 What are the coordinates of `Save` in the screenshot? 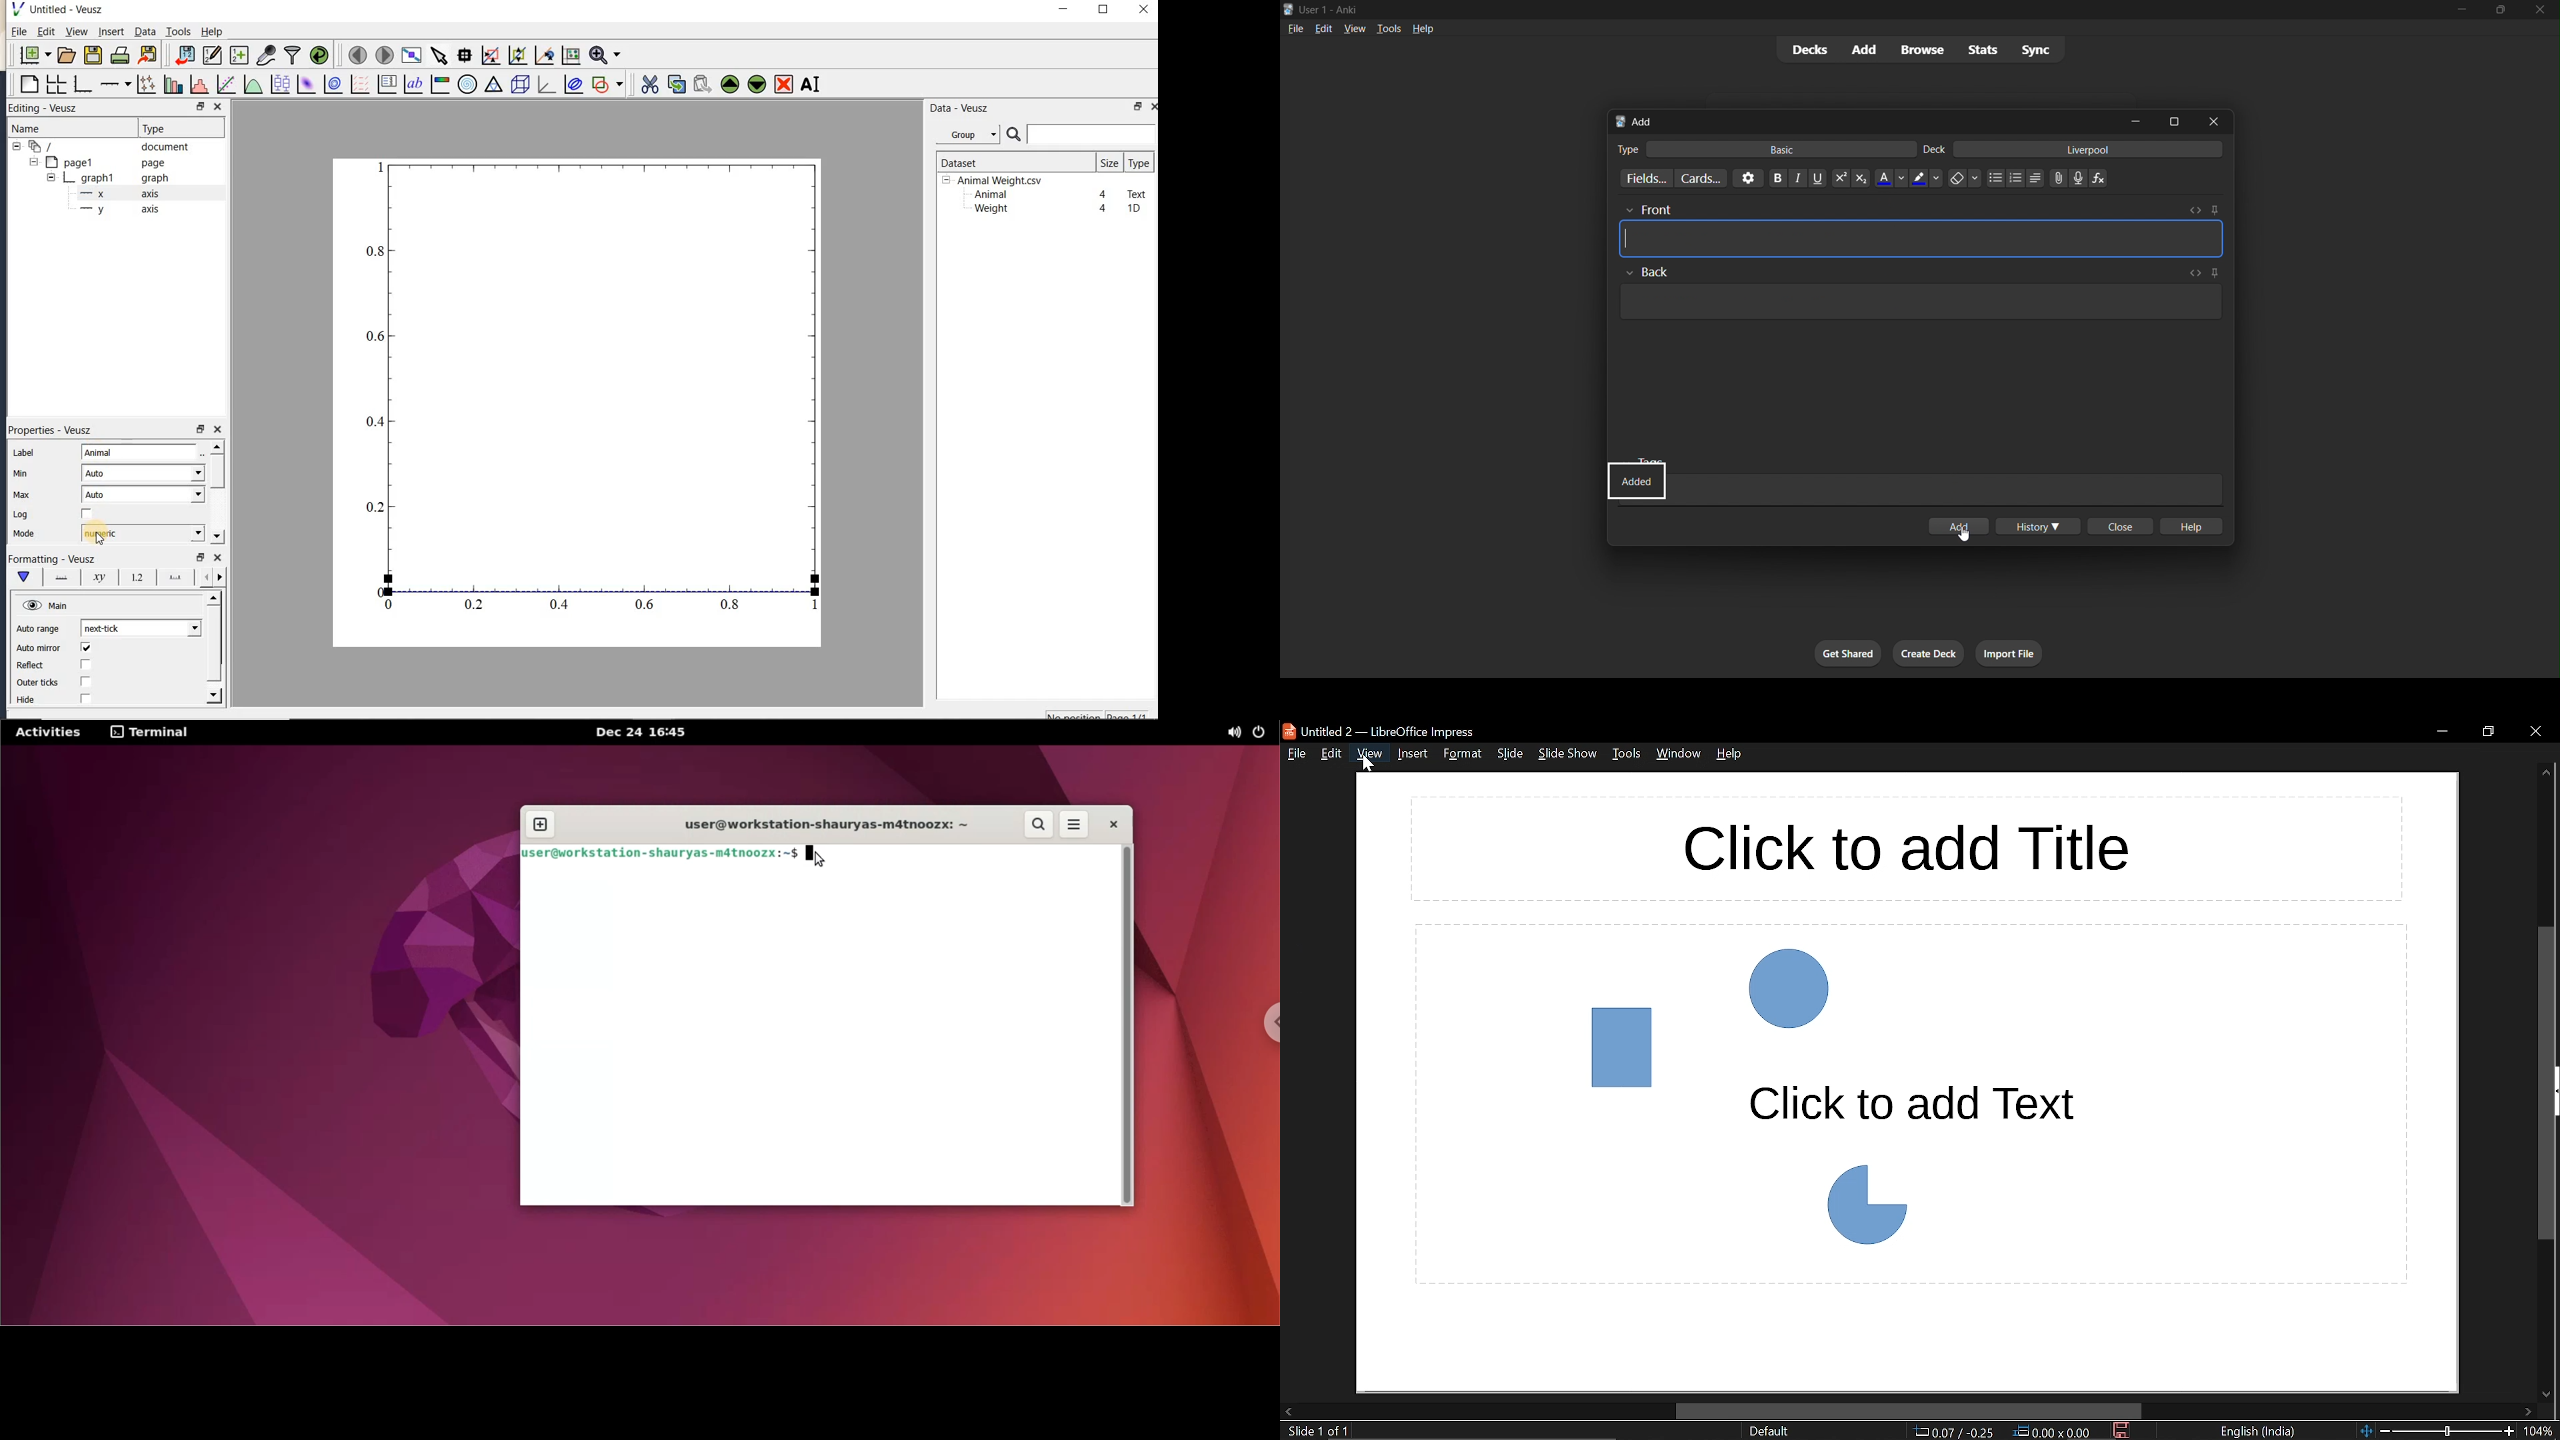 It's located at (2124, 1432).